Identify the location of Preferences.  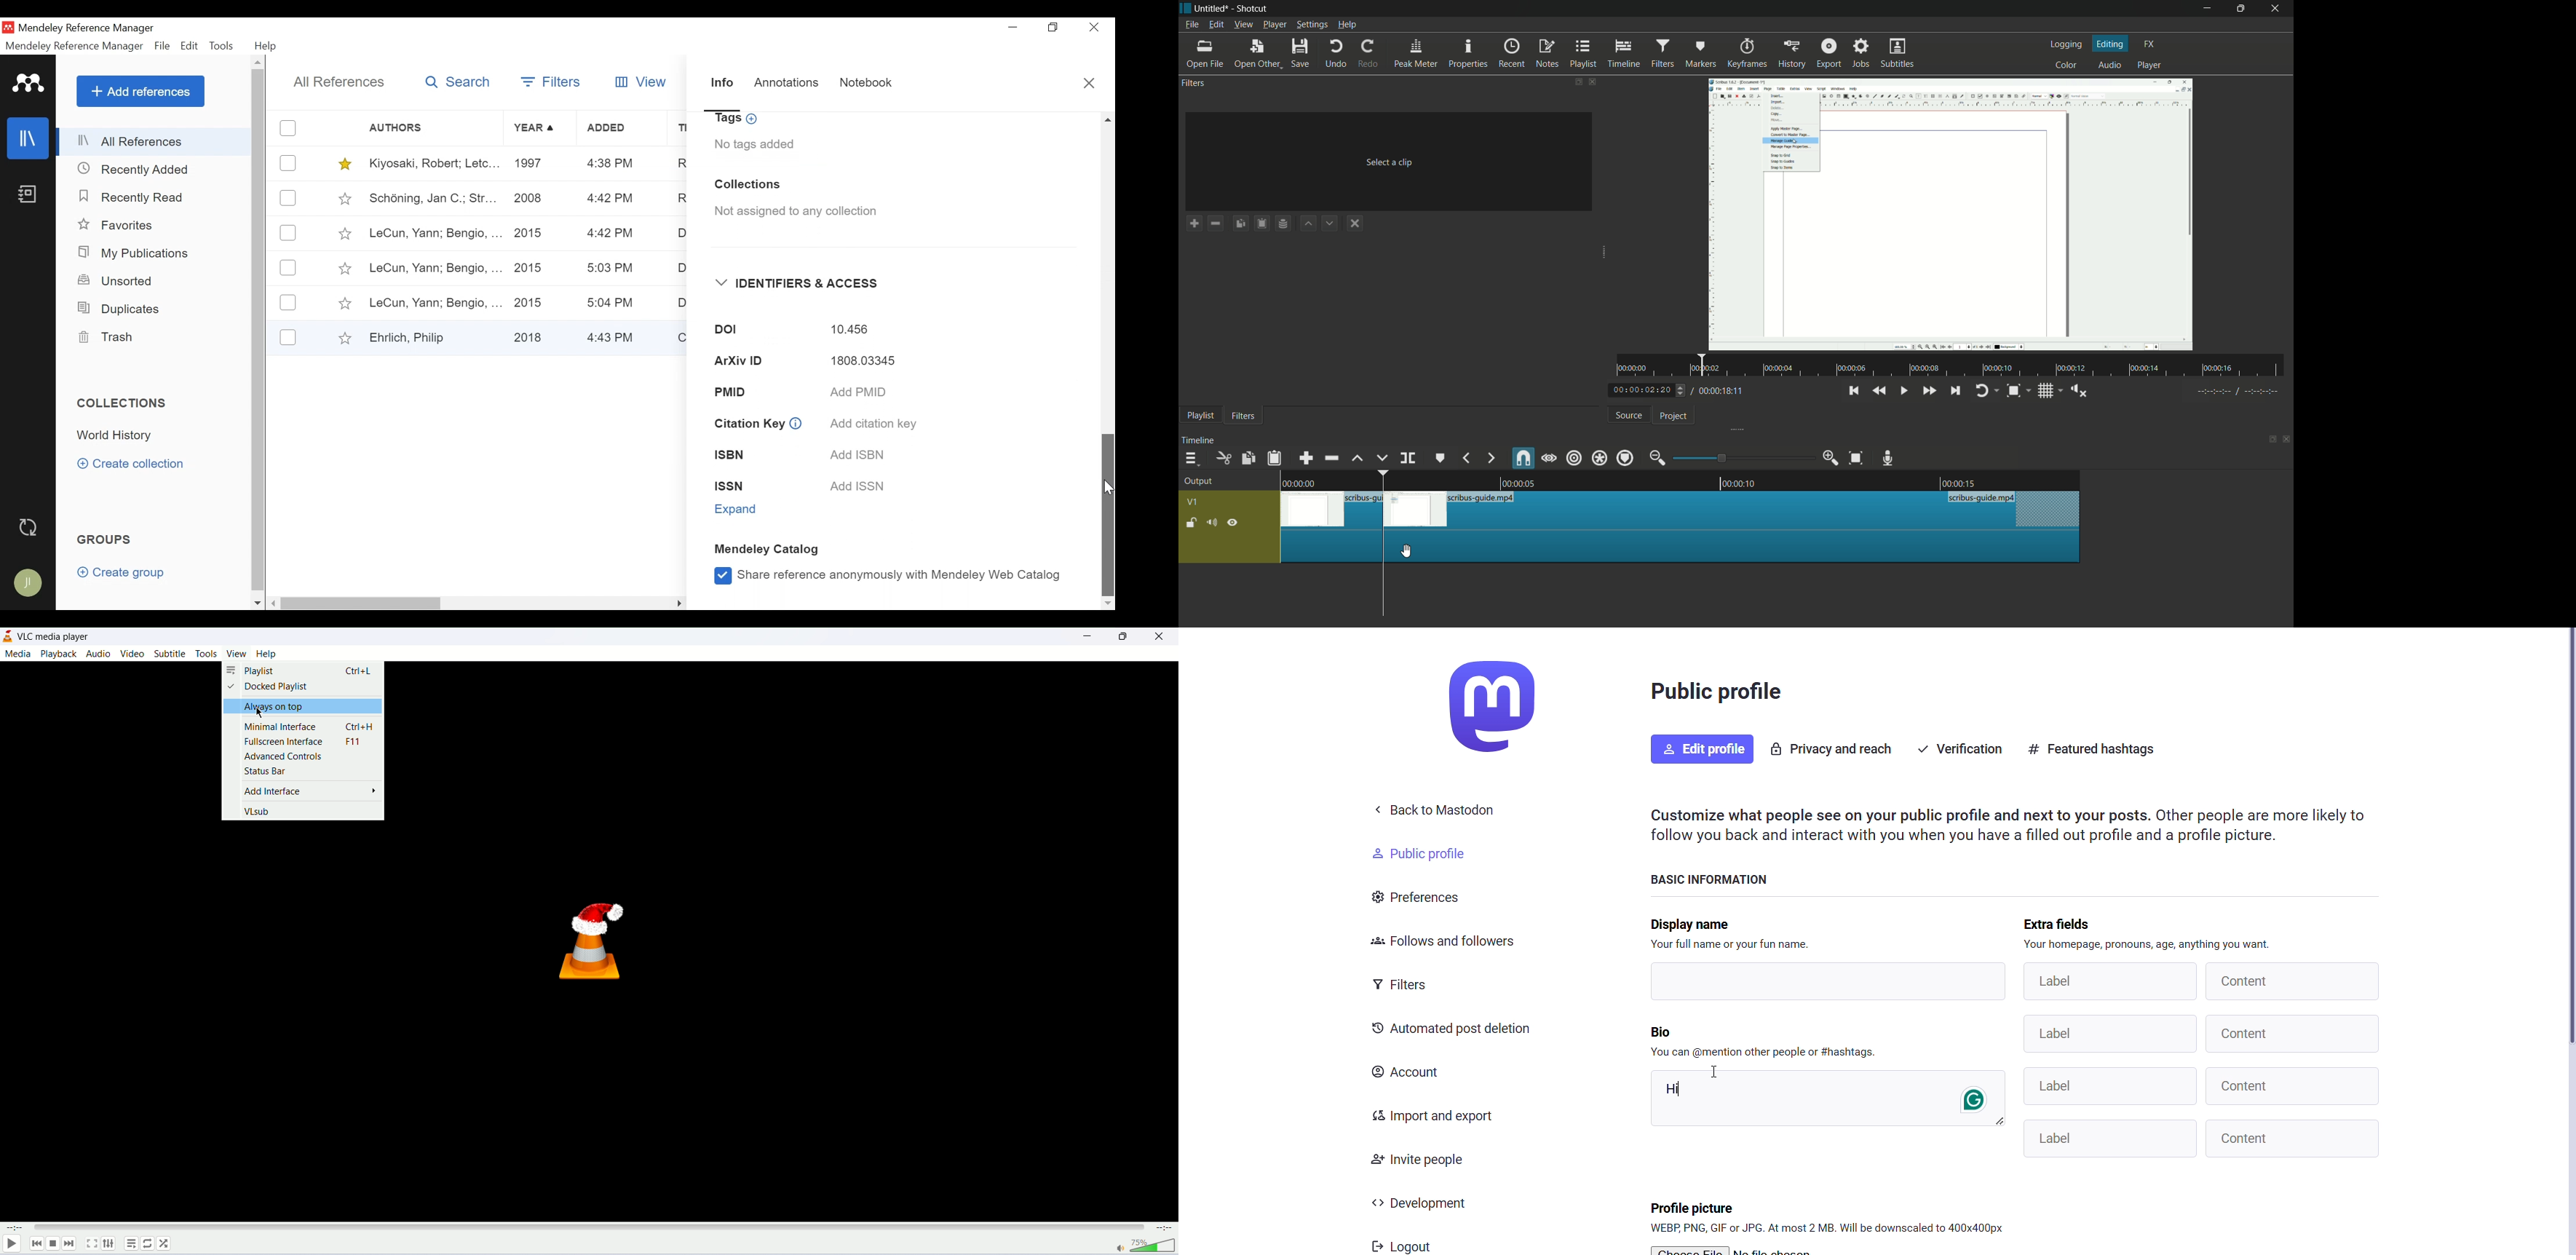
(1426, 897).